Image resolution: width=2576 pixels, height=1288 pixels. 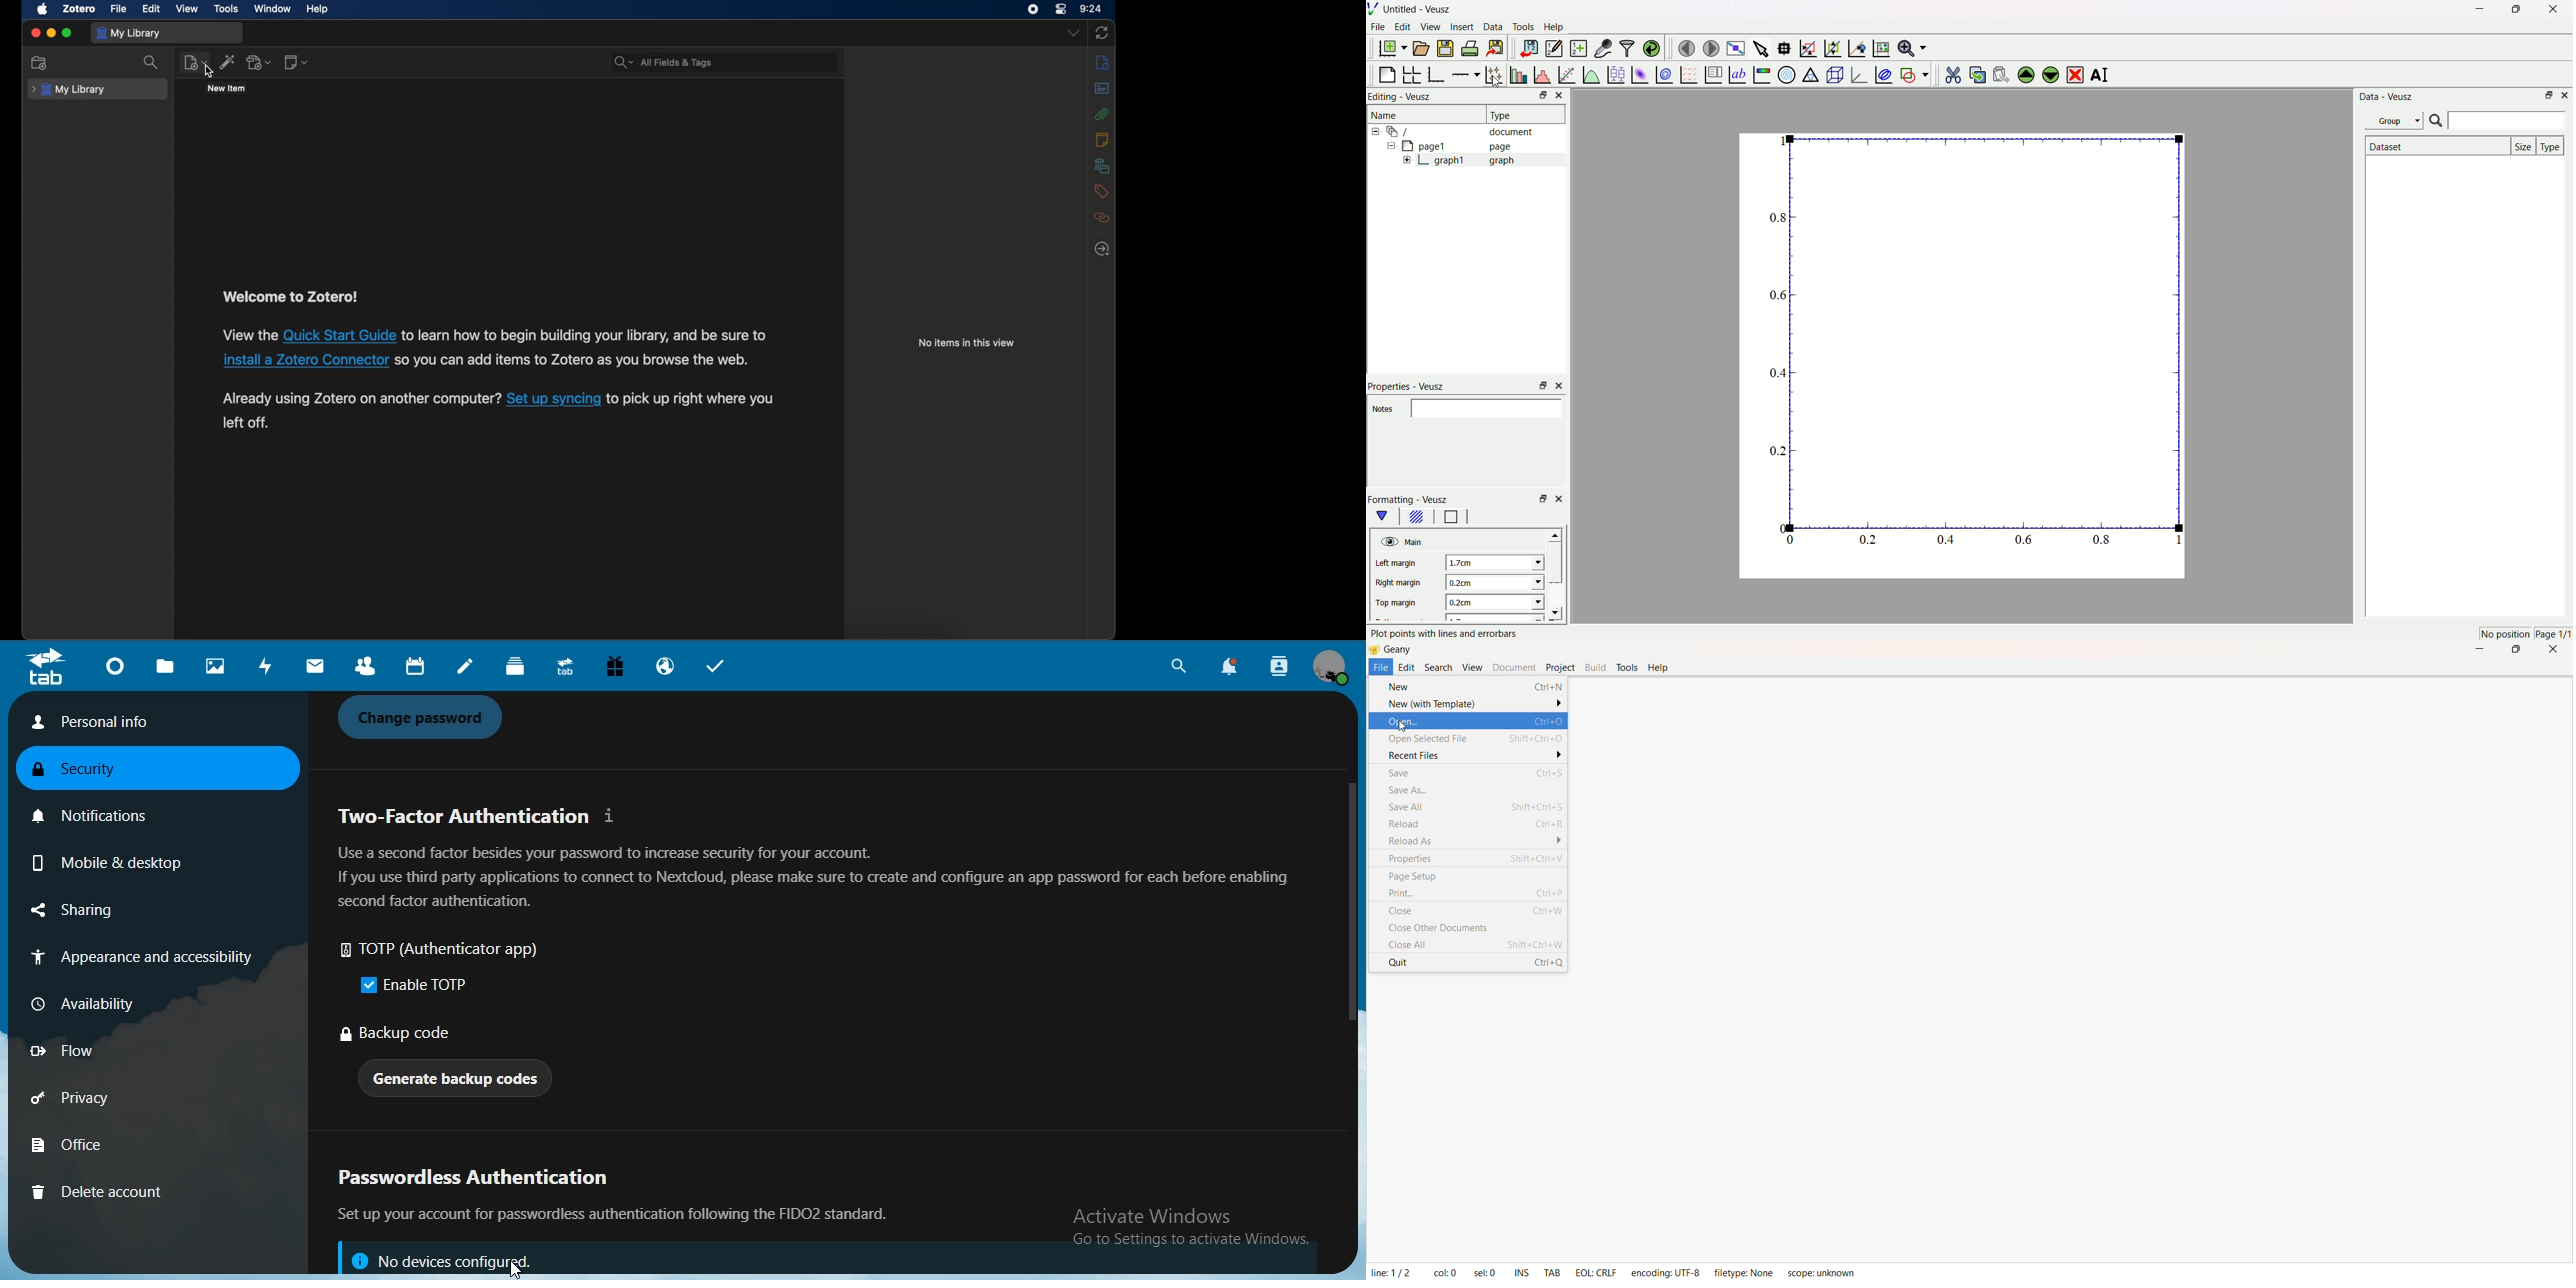 What do you see at coordinates (1787, 73) in the screenshot?
I see `polar graphs` at bounding box center [1787, 73].